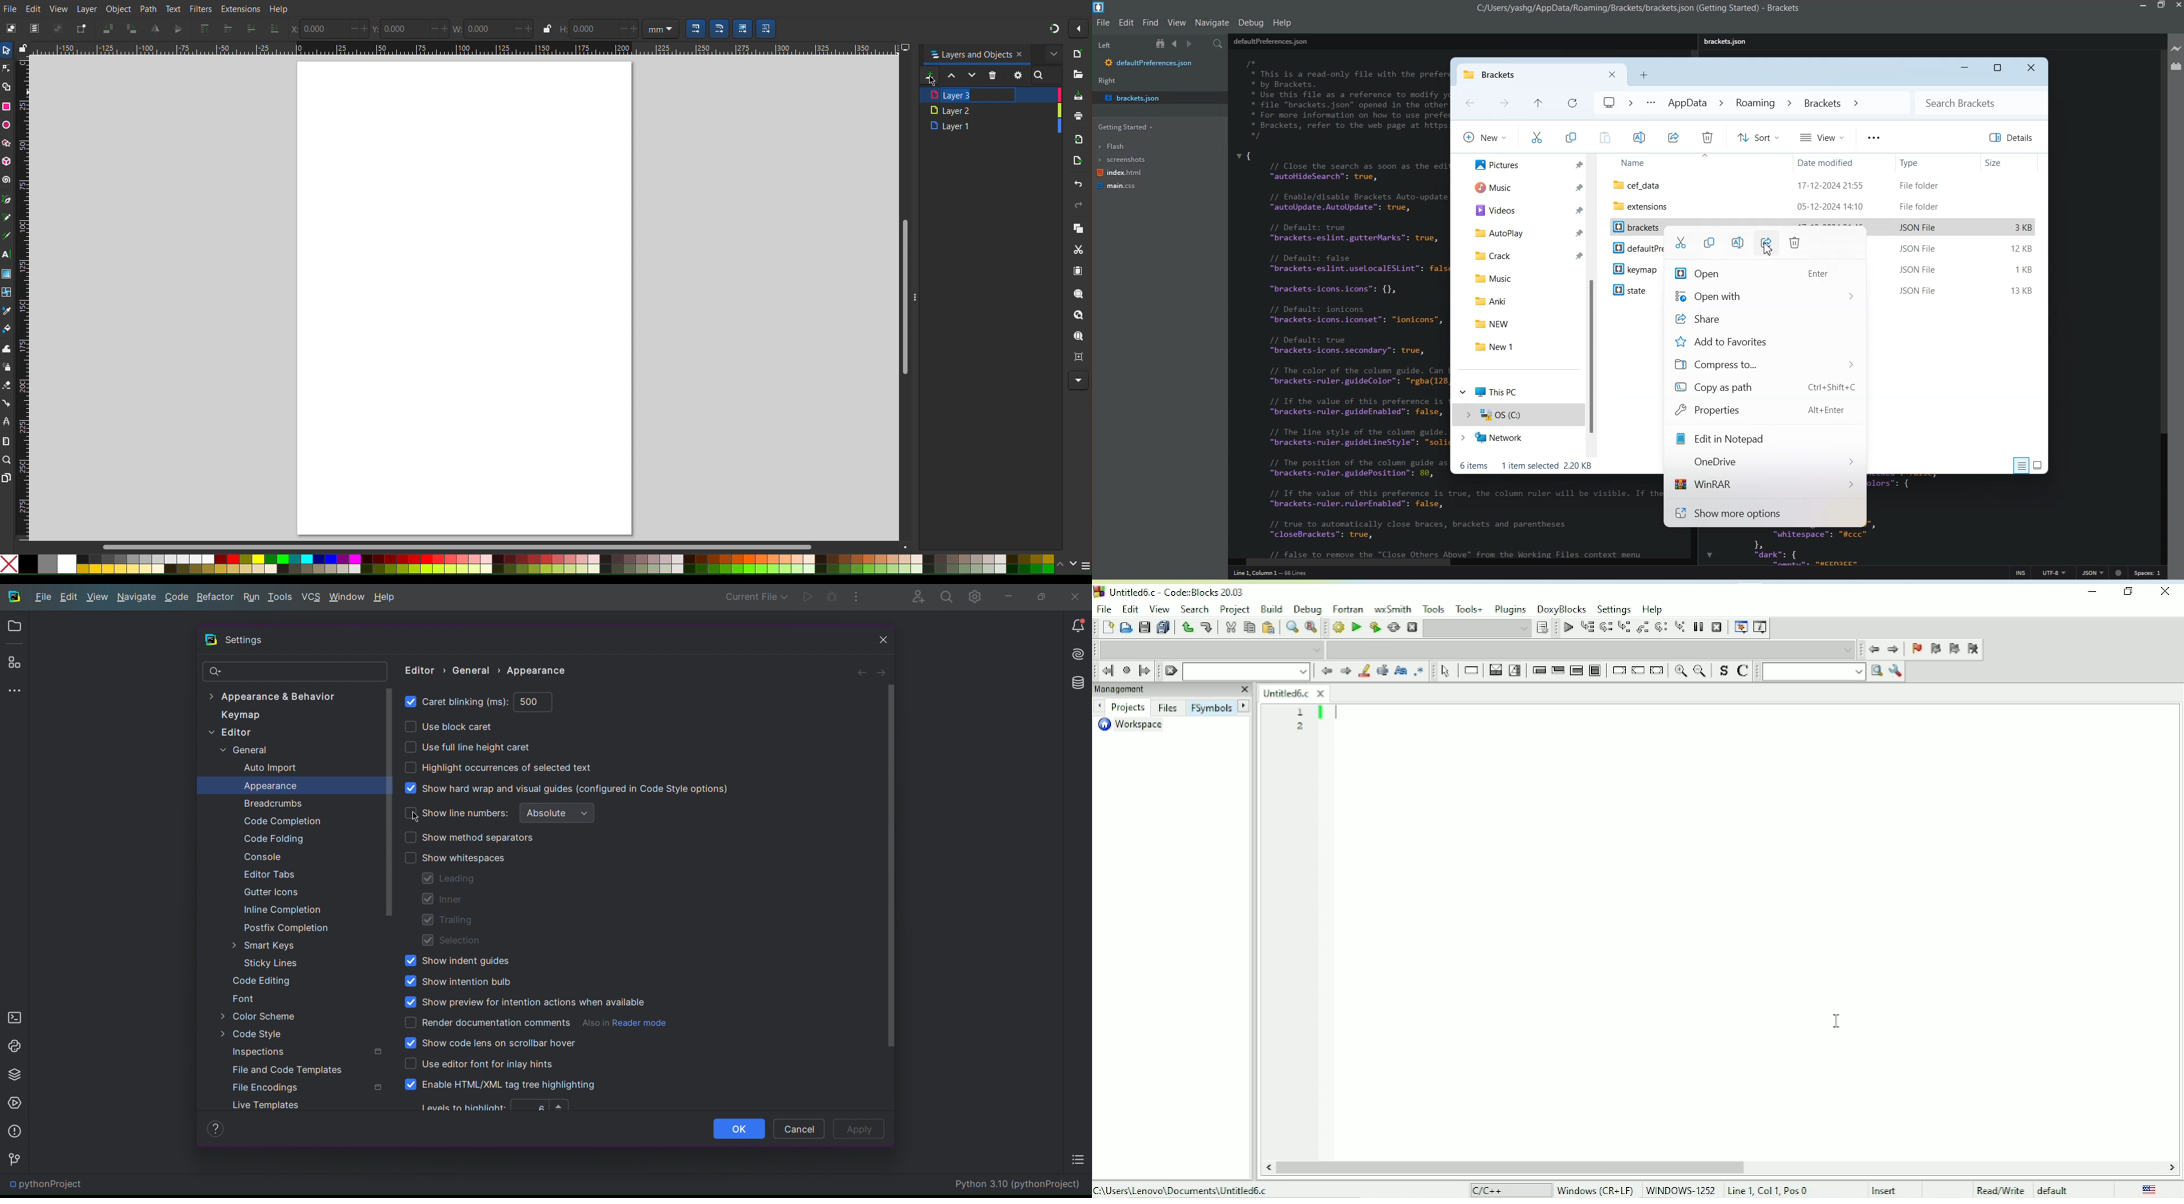 This screenshot has width=2184, height=1204. Describe the element at coordinates (501, 768) in the screenshot. I see `Highlight occurrences of selected text` at that location.